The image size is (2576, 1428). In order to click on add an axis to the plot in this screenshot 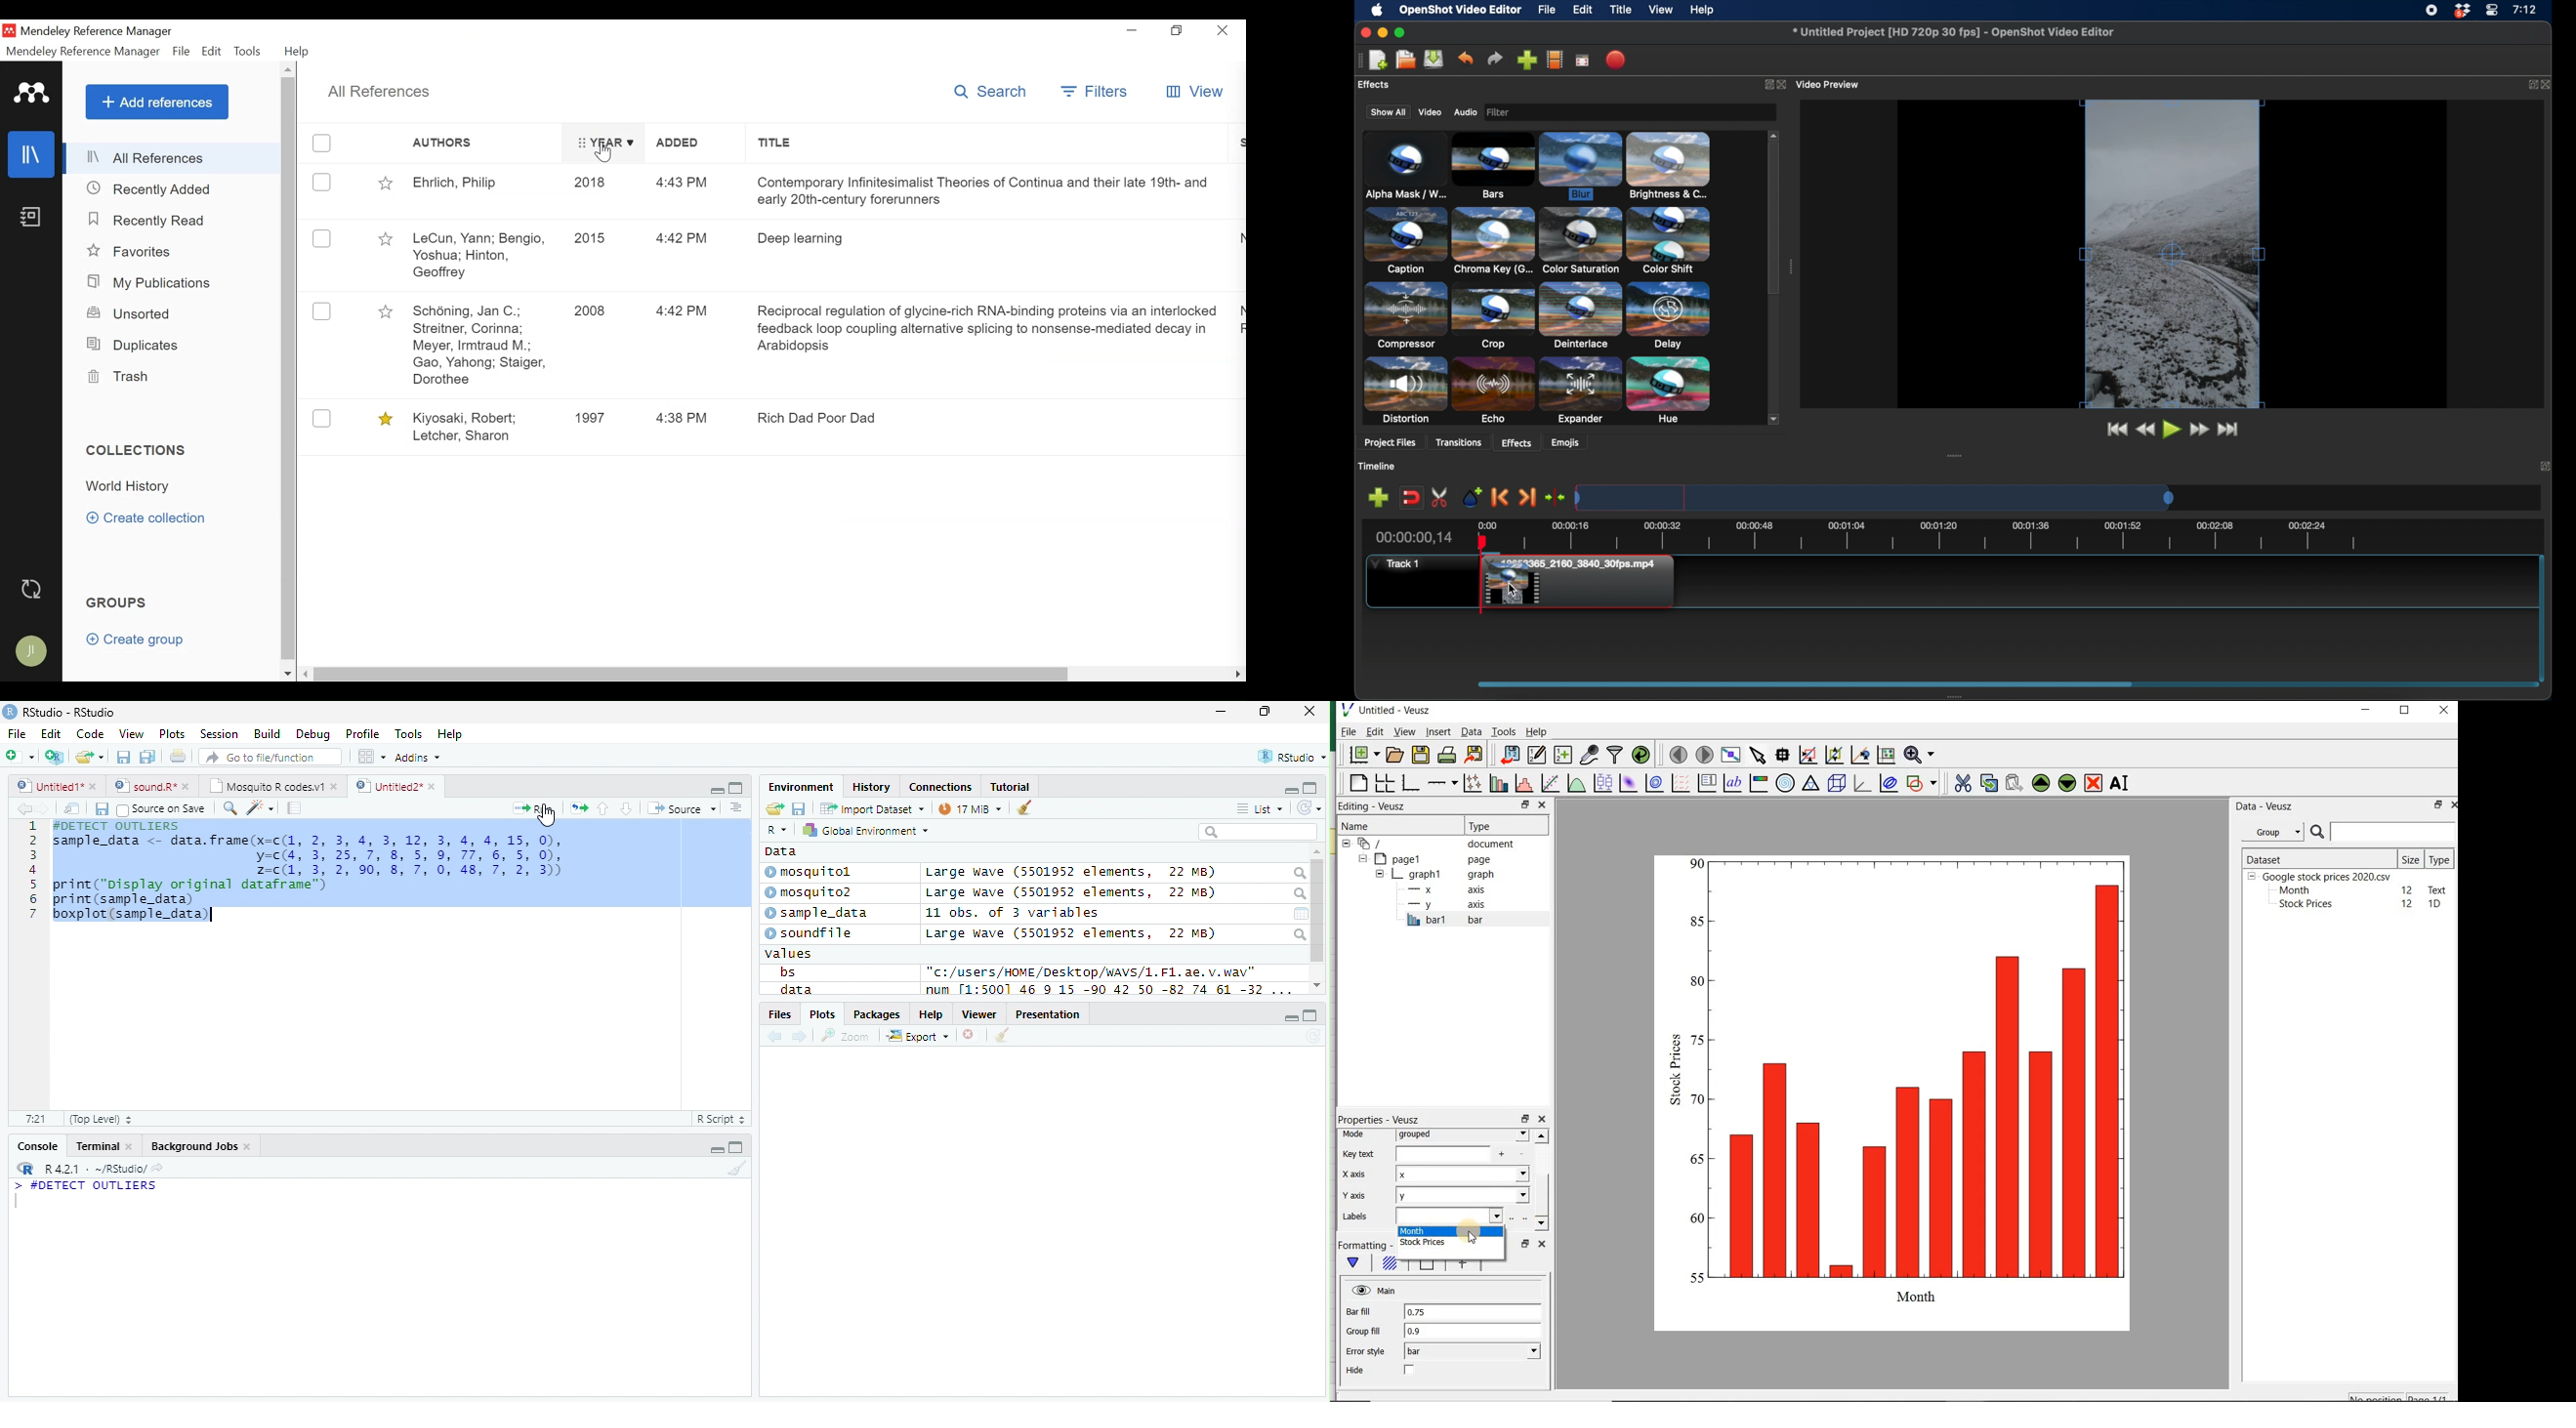, I will do `click(1441, 784)`.